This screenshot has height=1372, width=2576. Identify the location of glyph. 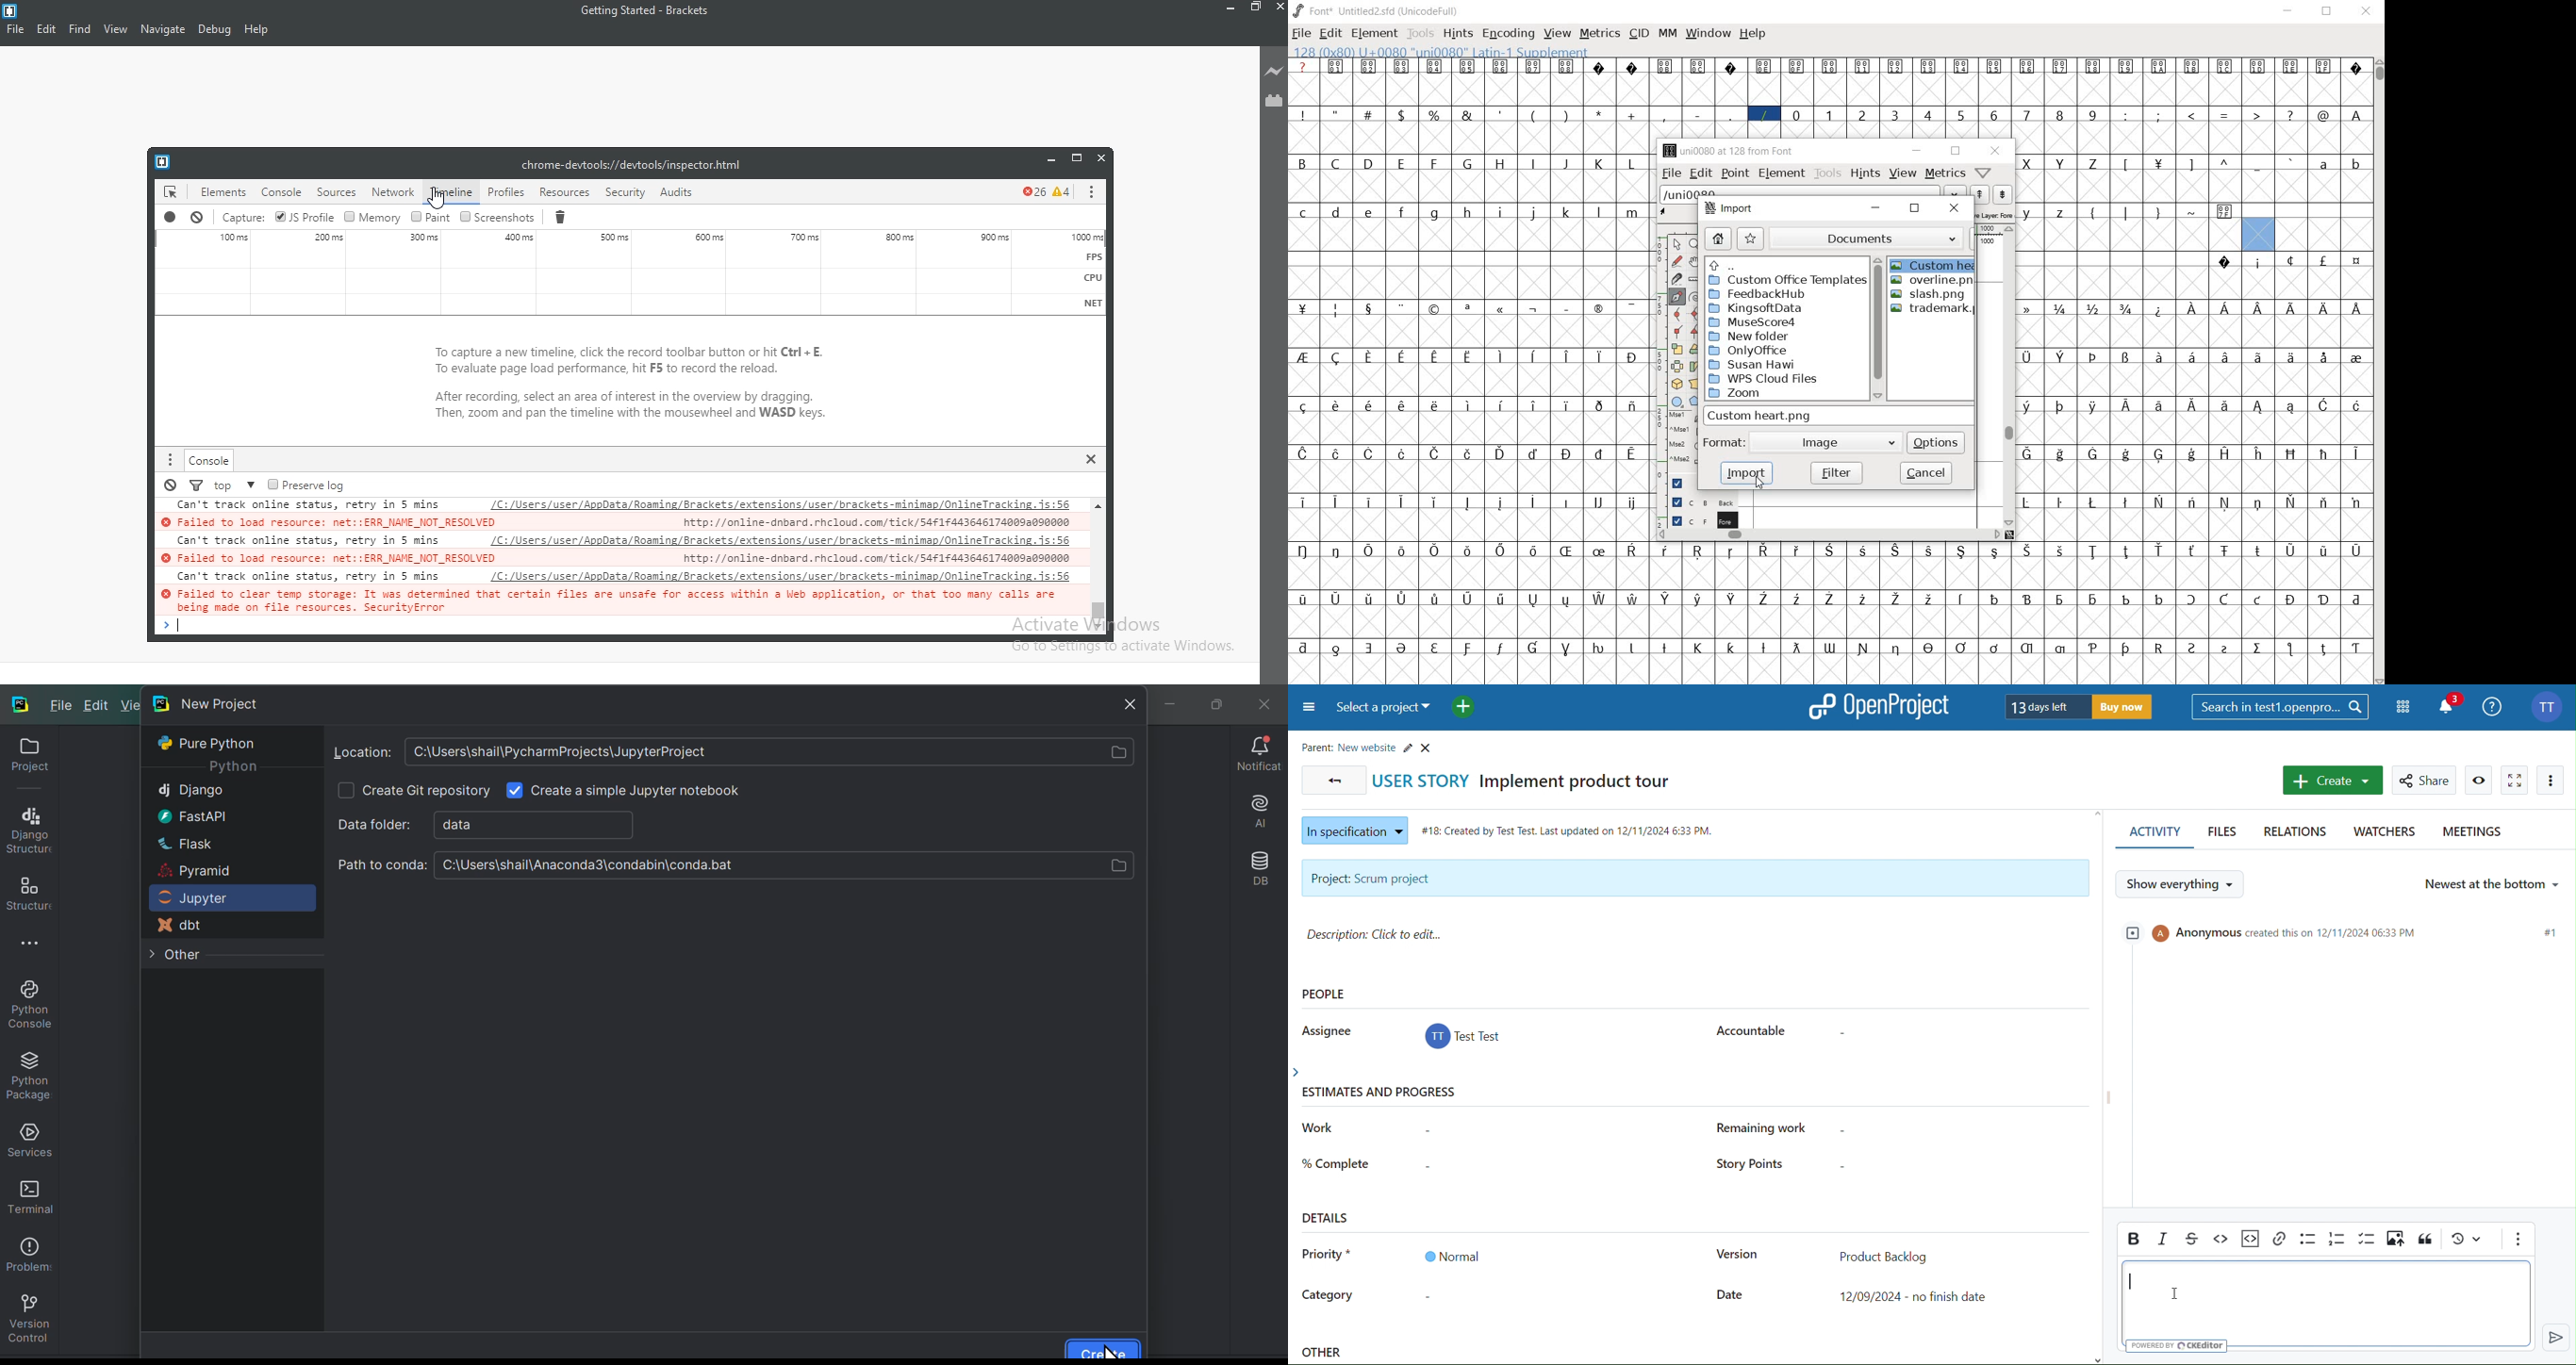
(2358, 262).